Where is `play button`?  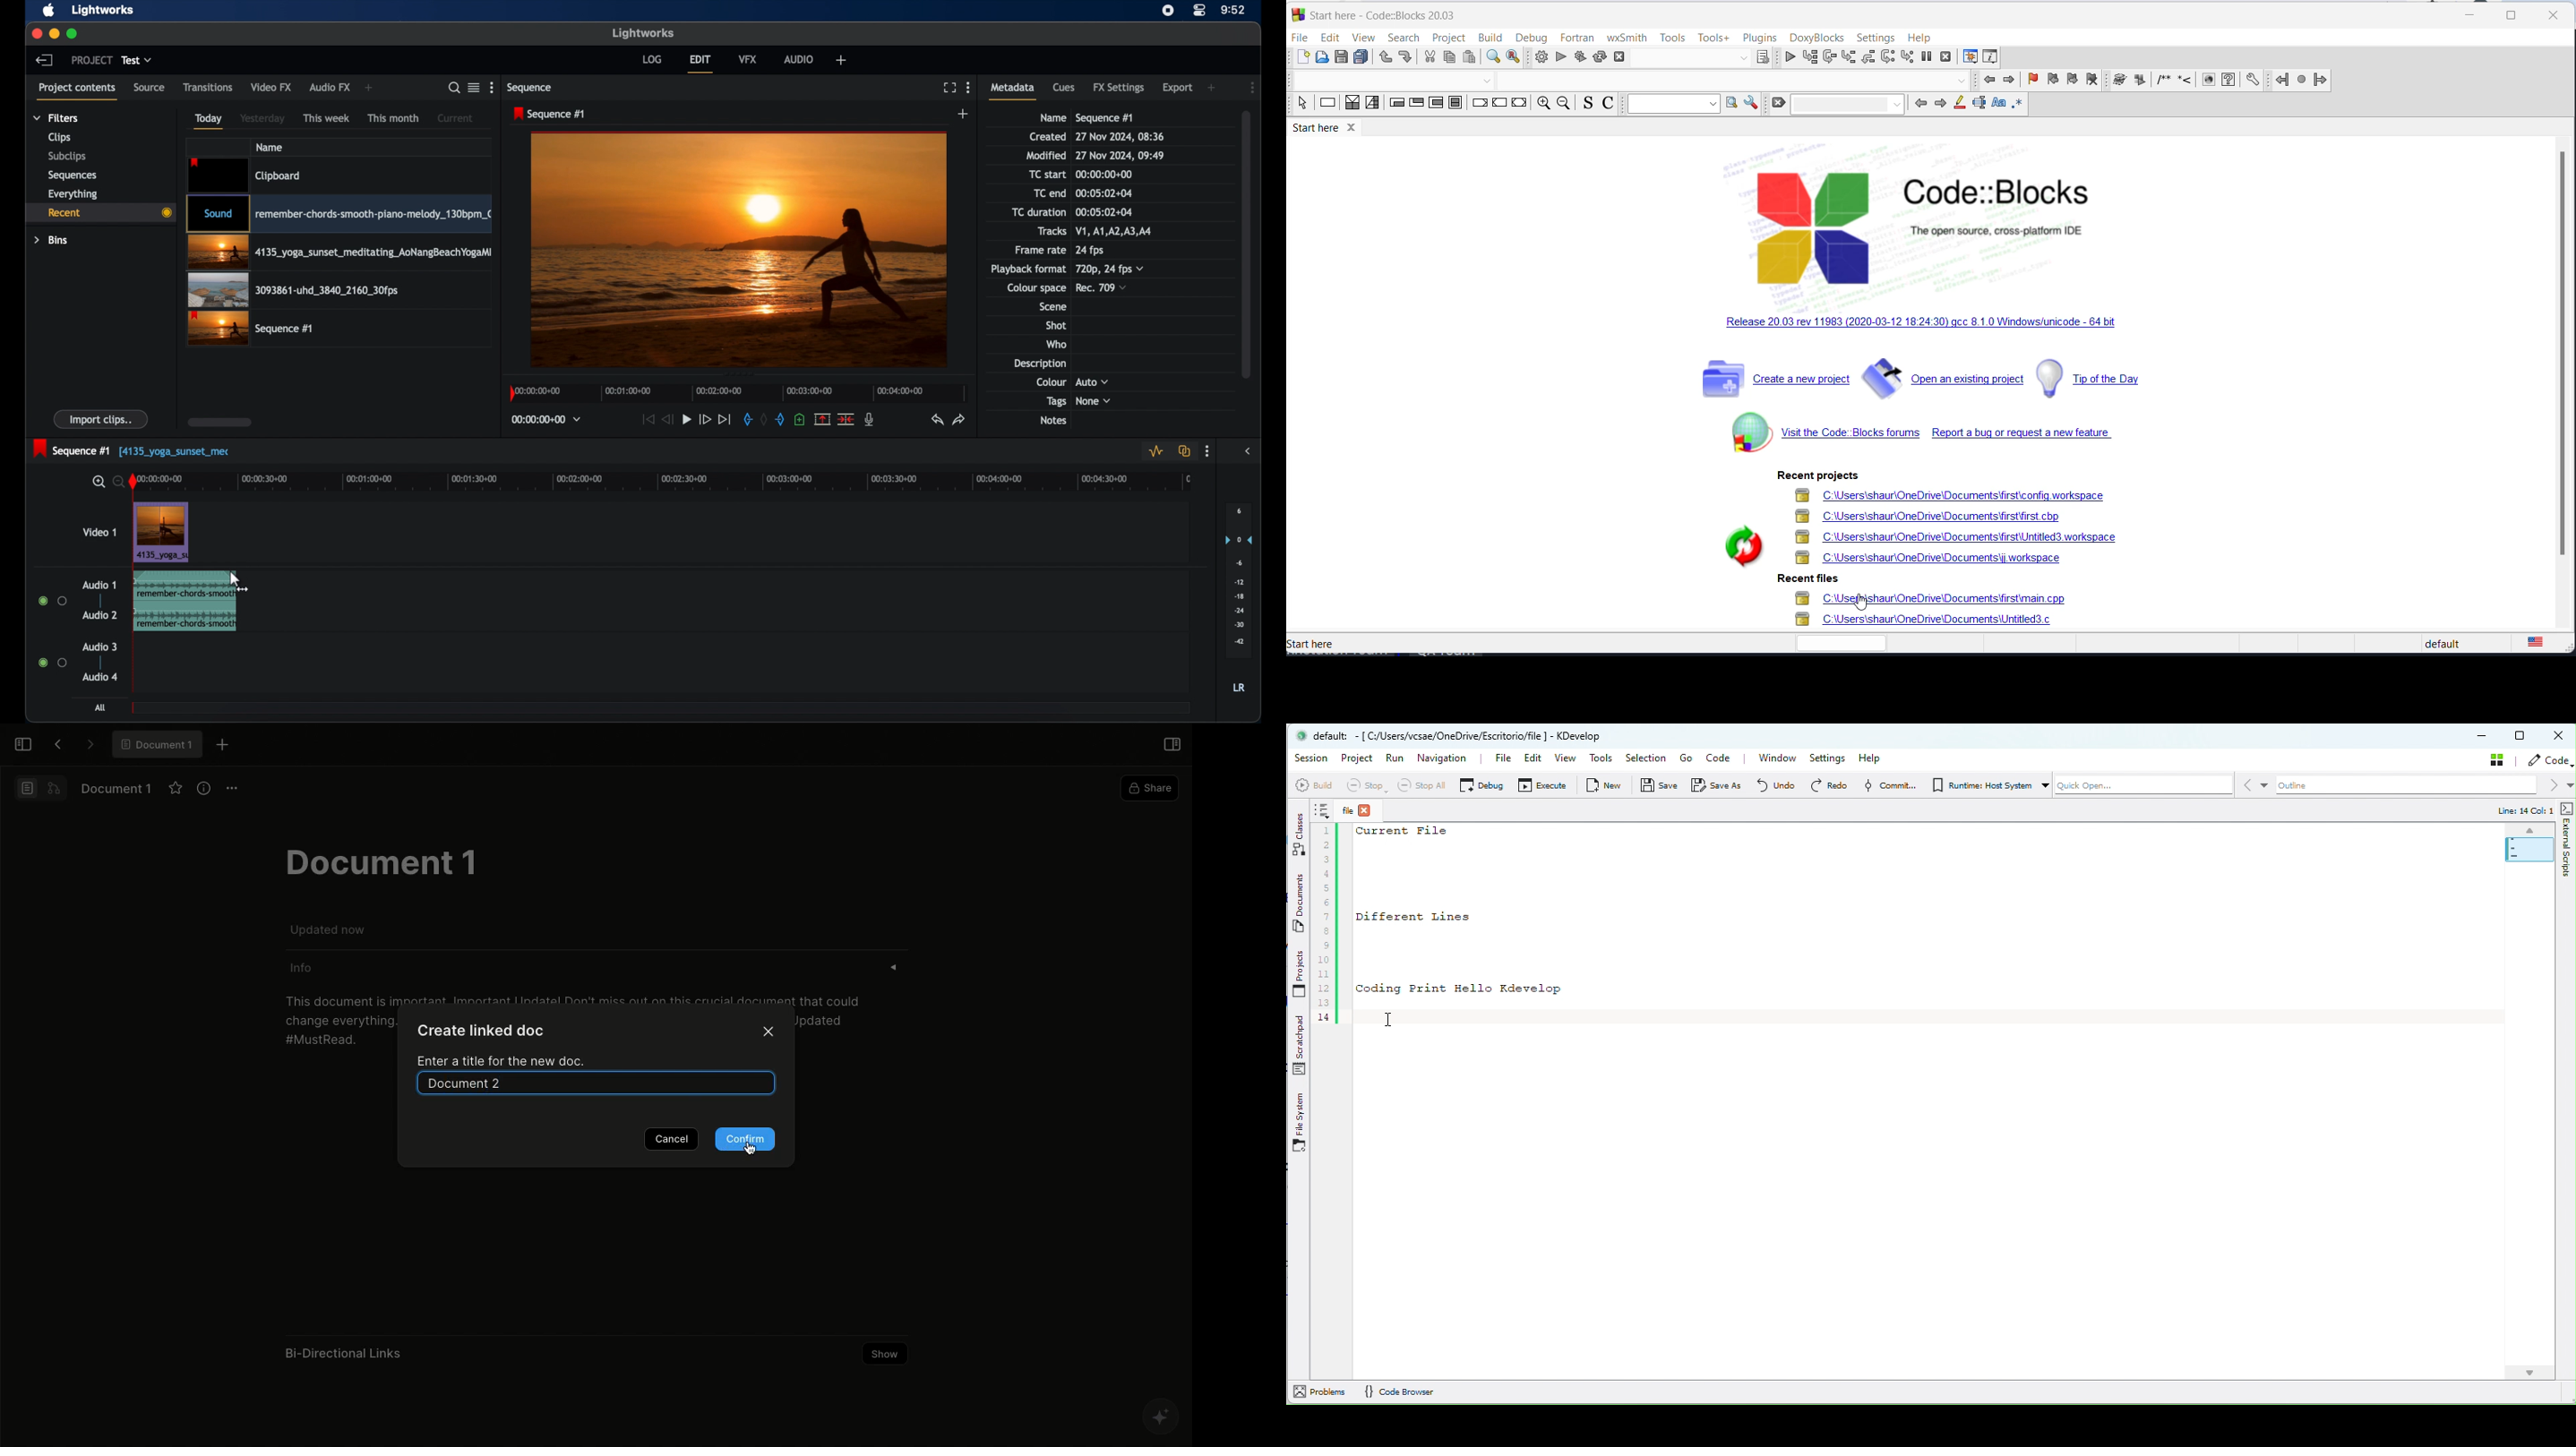 play button is located at coordinates (687, 419).